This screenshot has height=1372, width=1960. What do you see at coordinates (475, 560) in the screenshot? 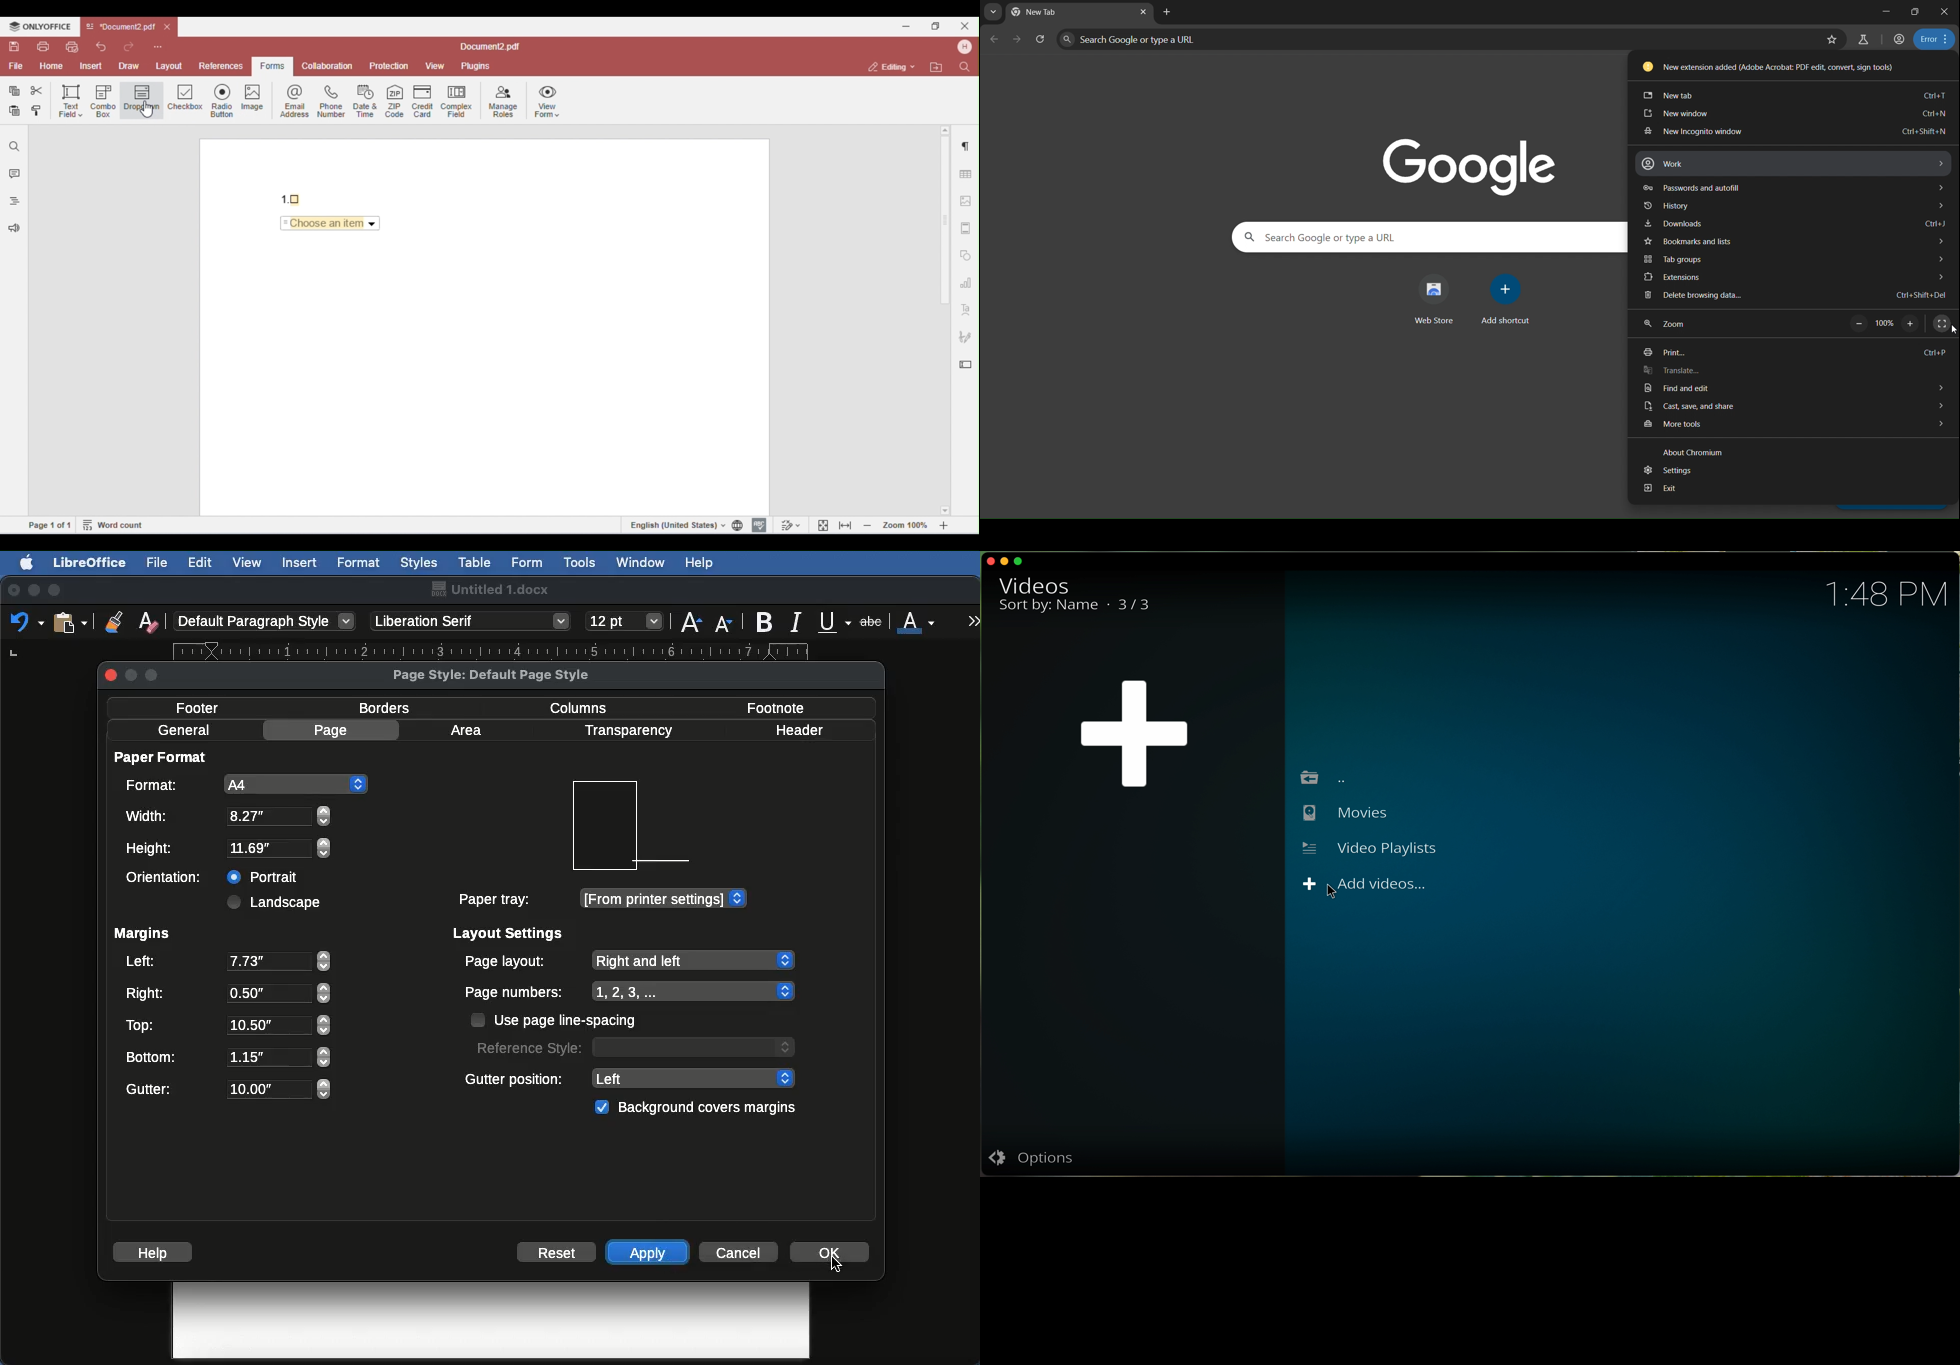
I see `Table` at bounding box center [475, 560].